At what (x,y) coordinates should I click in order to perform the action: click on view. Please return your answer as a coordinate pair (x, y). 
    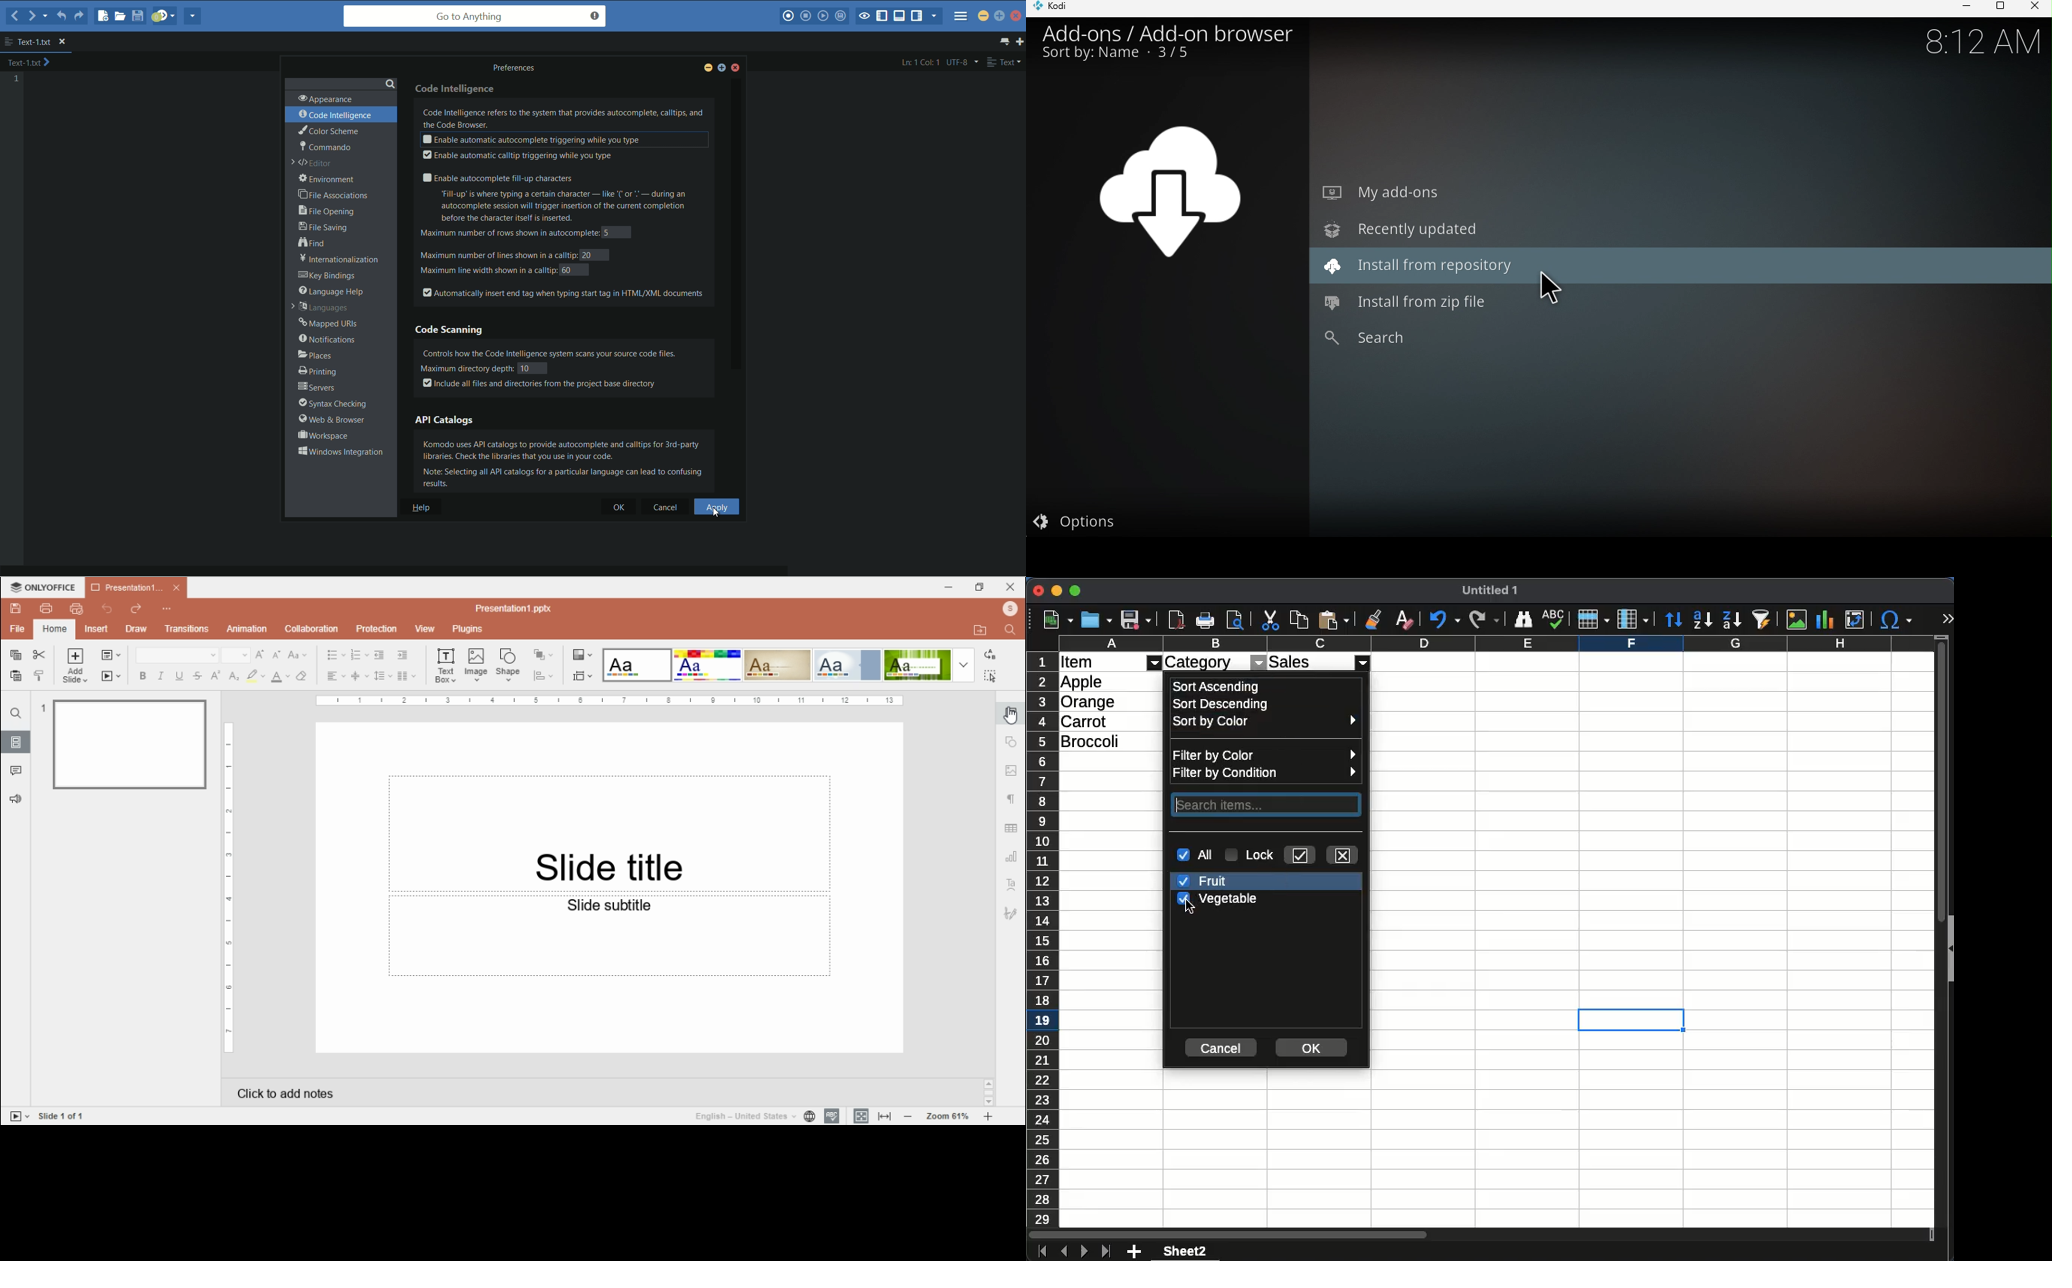
    Looking at the image, I should click on (425, 627).